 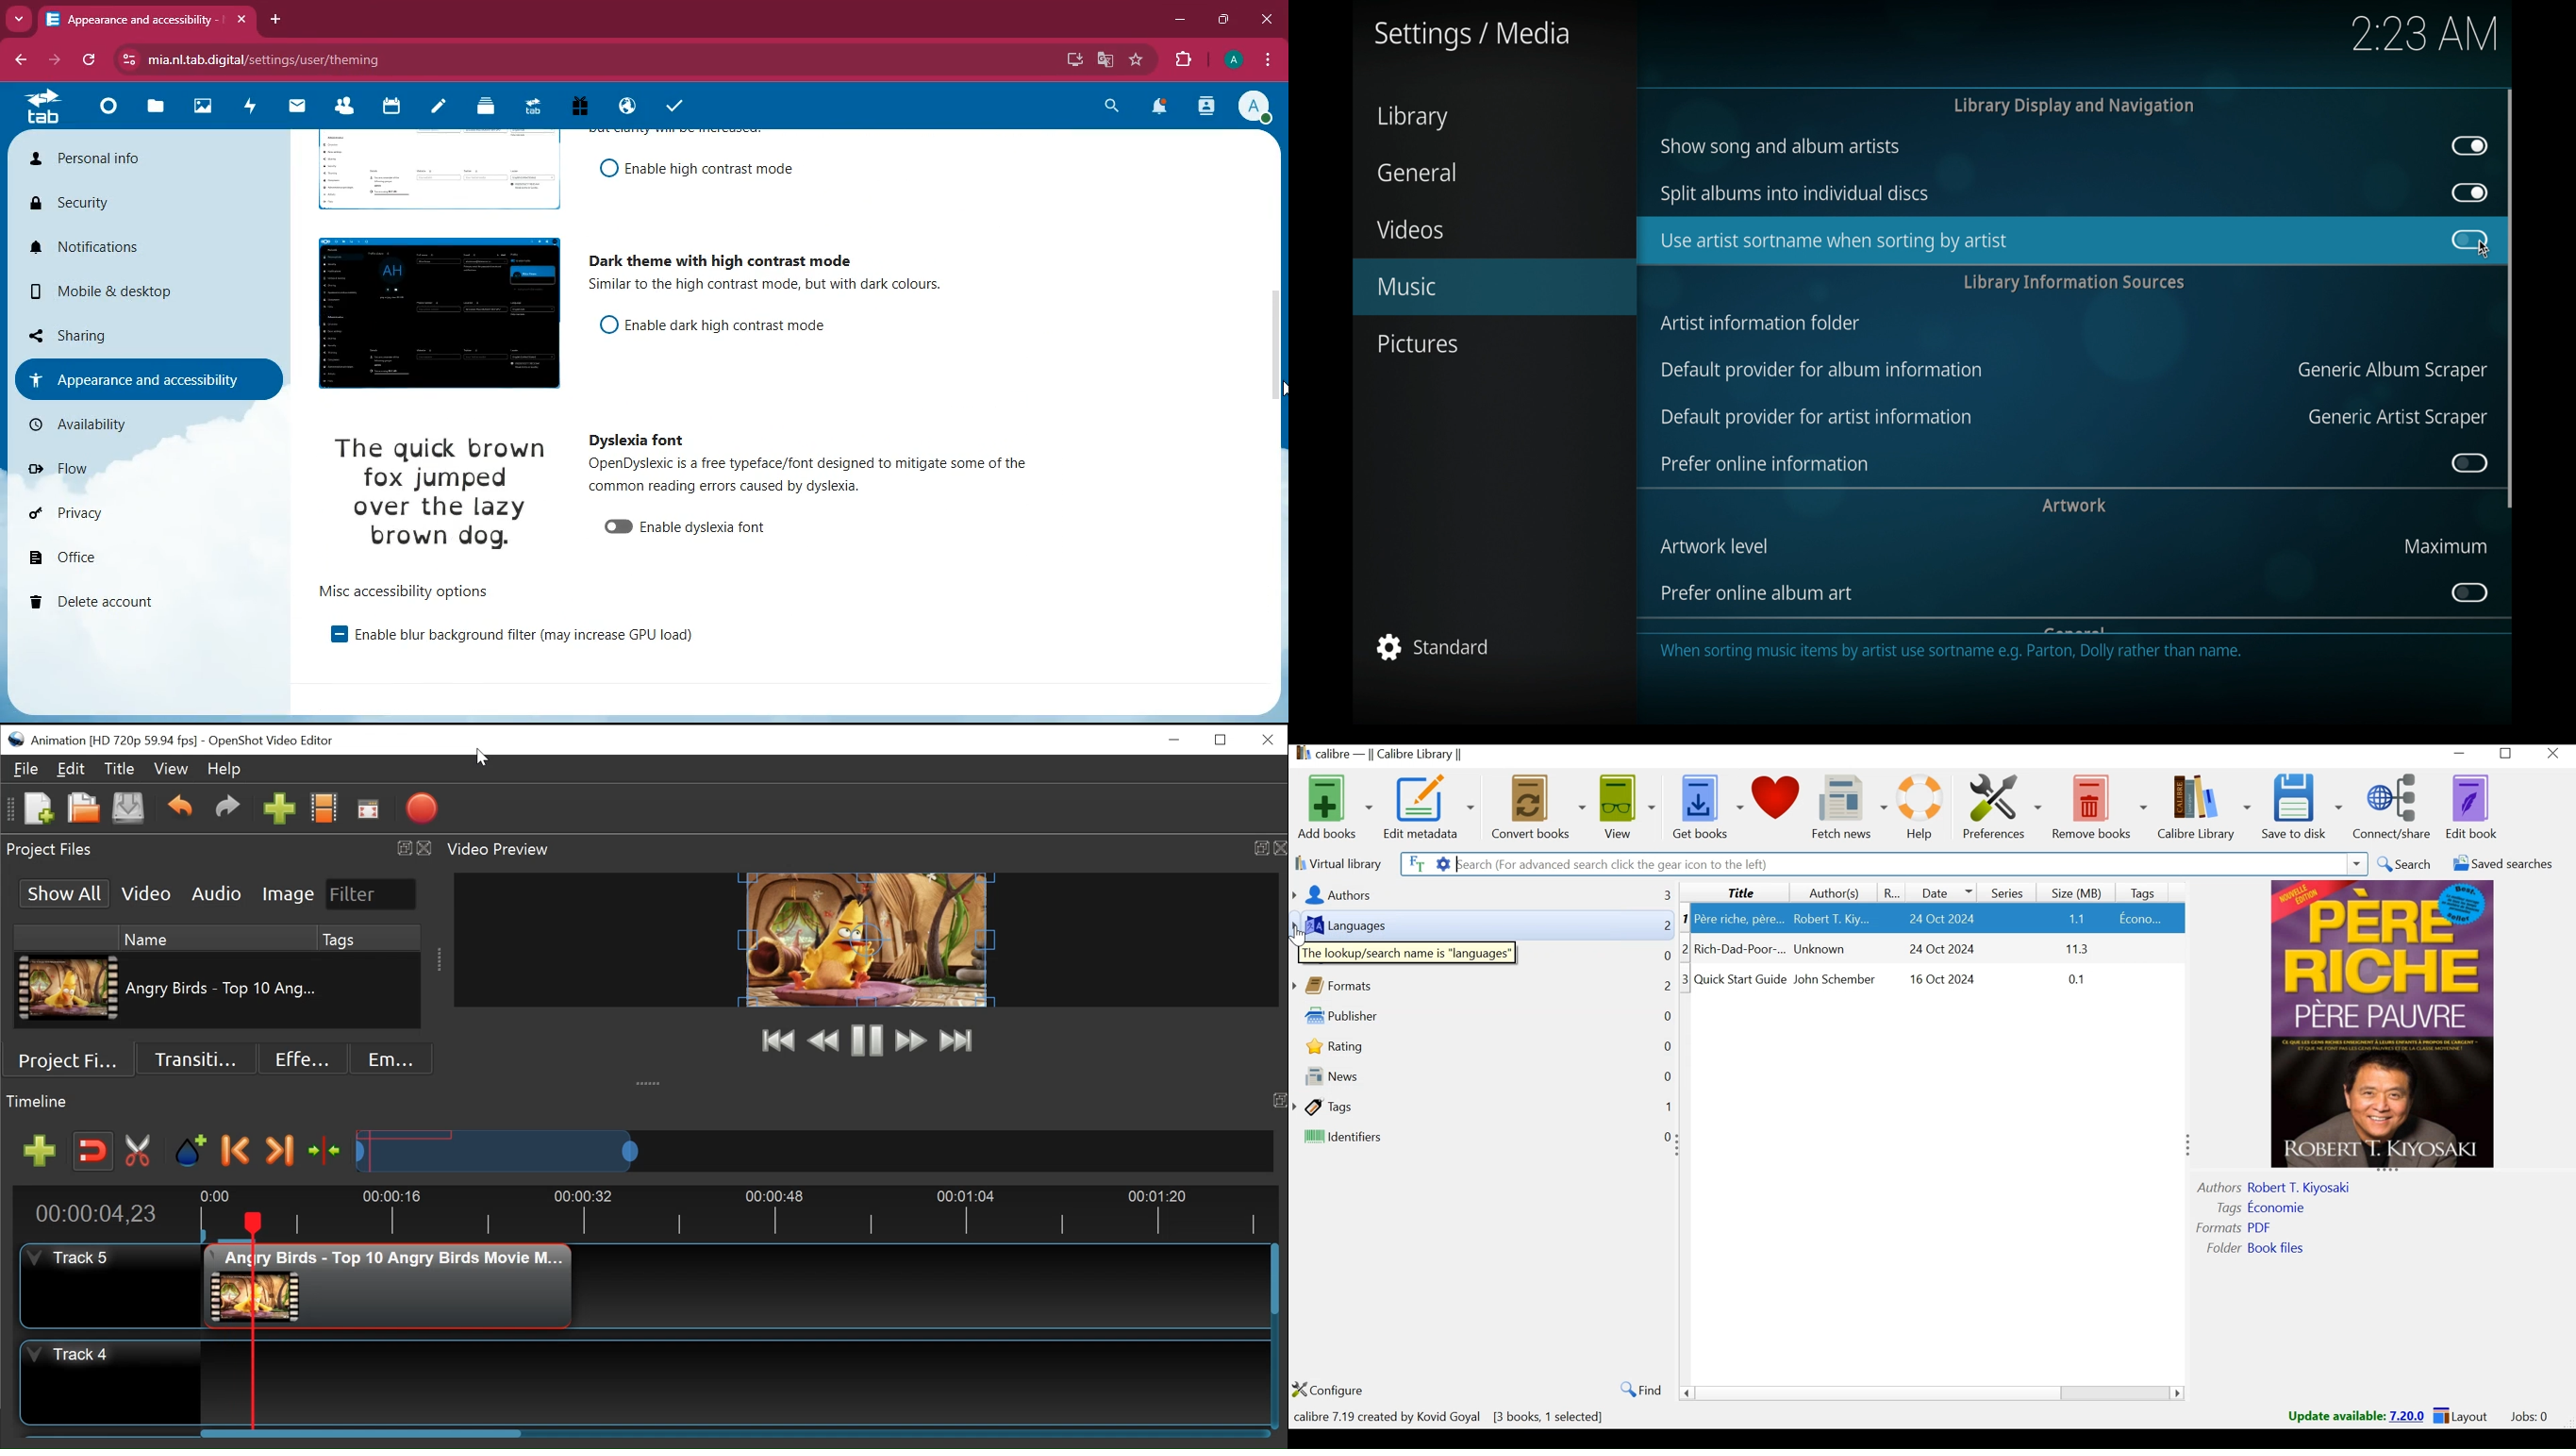 I want to click on url, so click(x=433, y=58).